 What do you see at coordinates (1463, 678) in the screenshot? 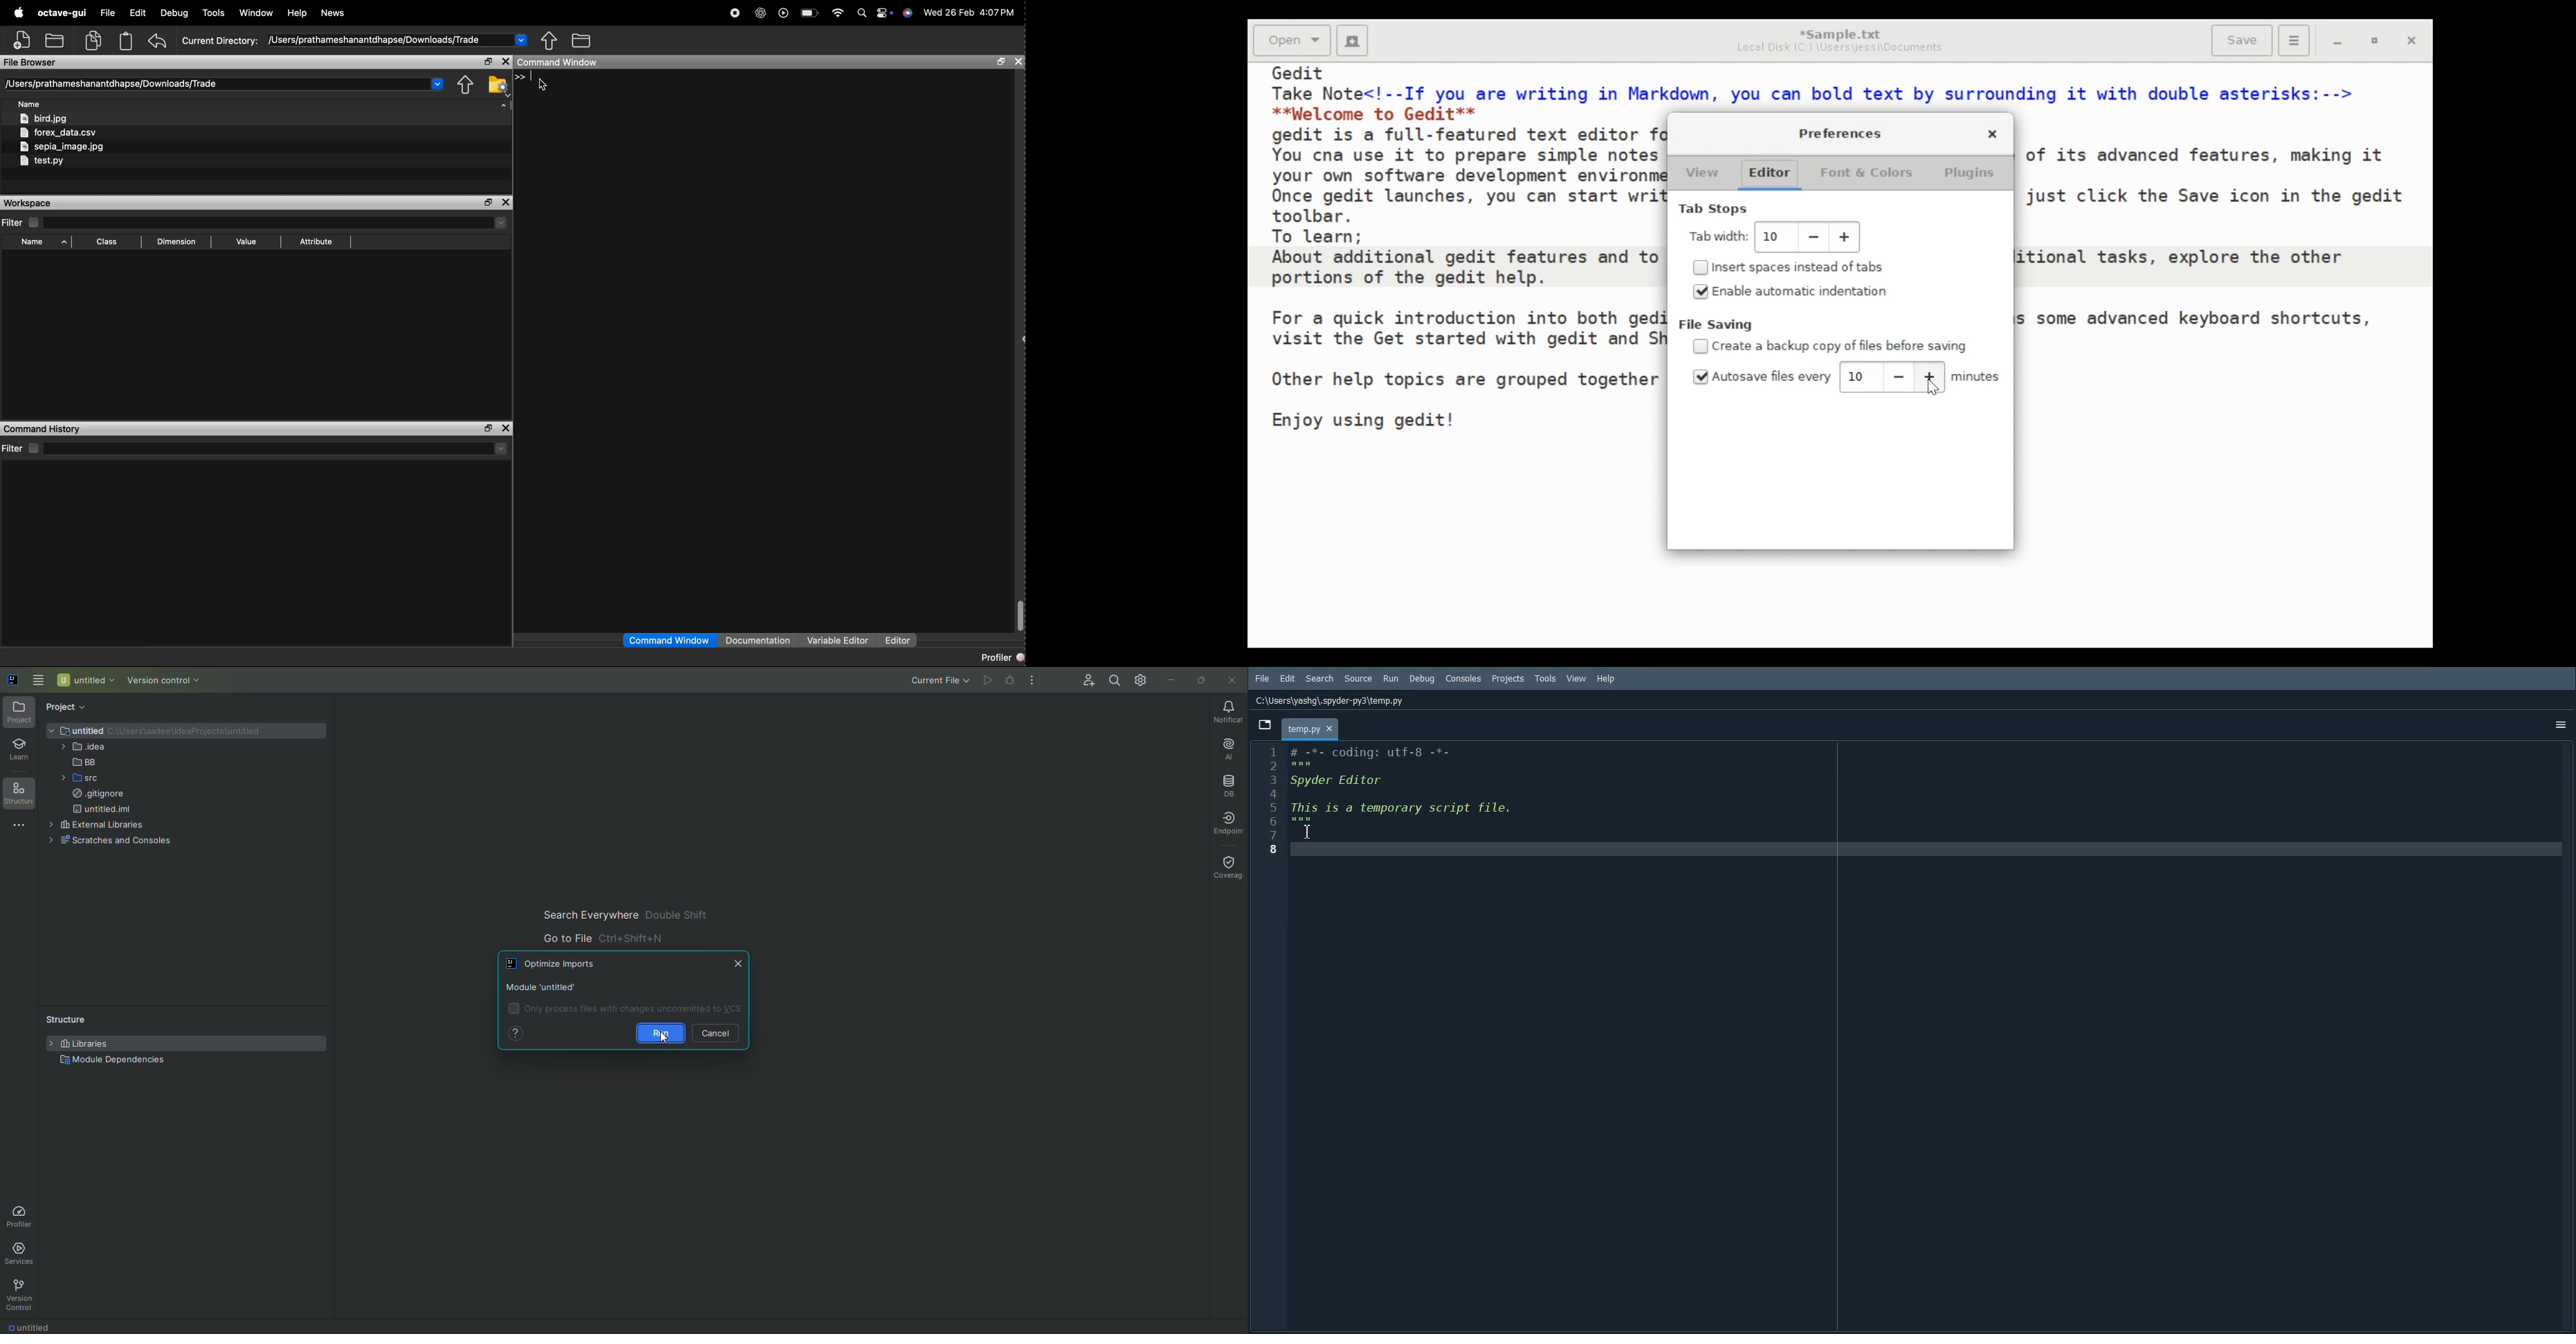
I see `Console` at bounding box center [1463, 678].